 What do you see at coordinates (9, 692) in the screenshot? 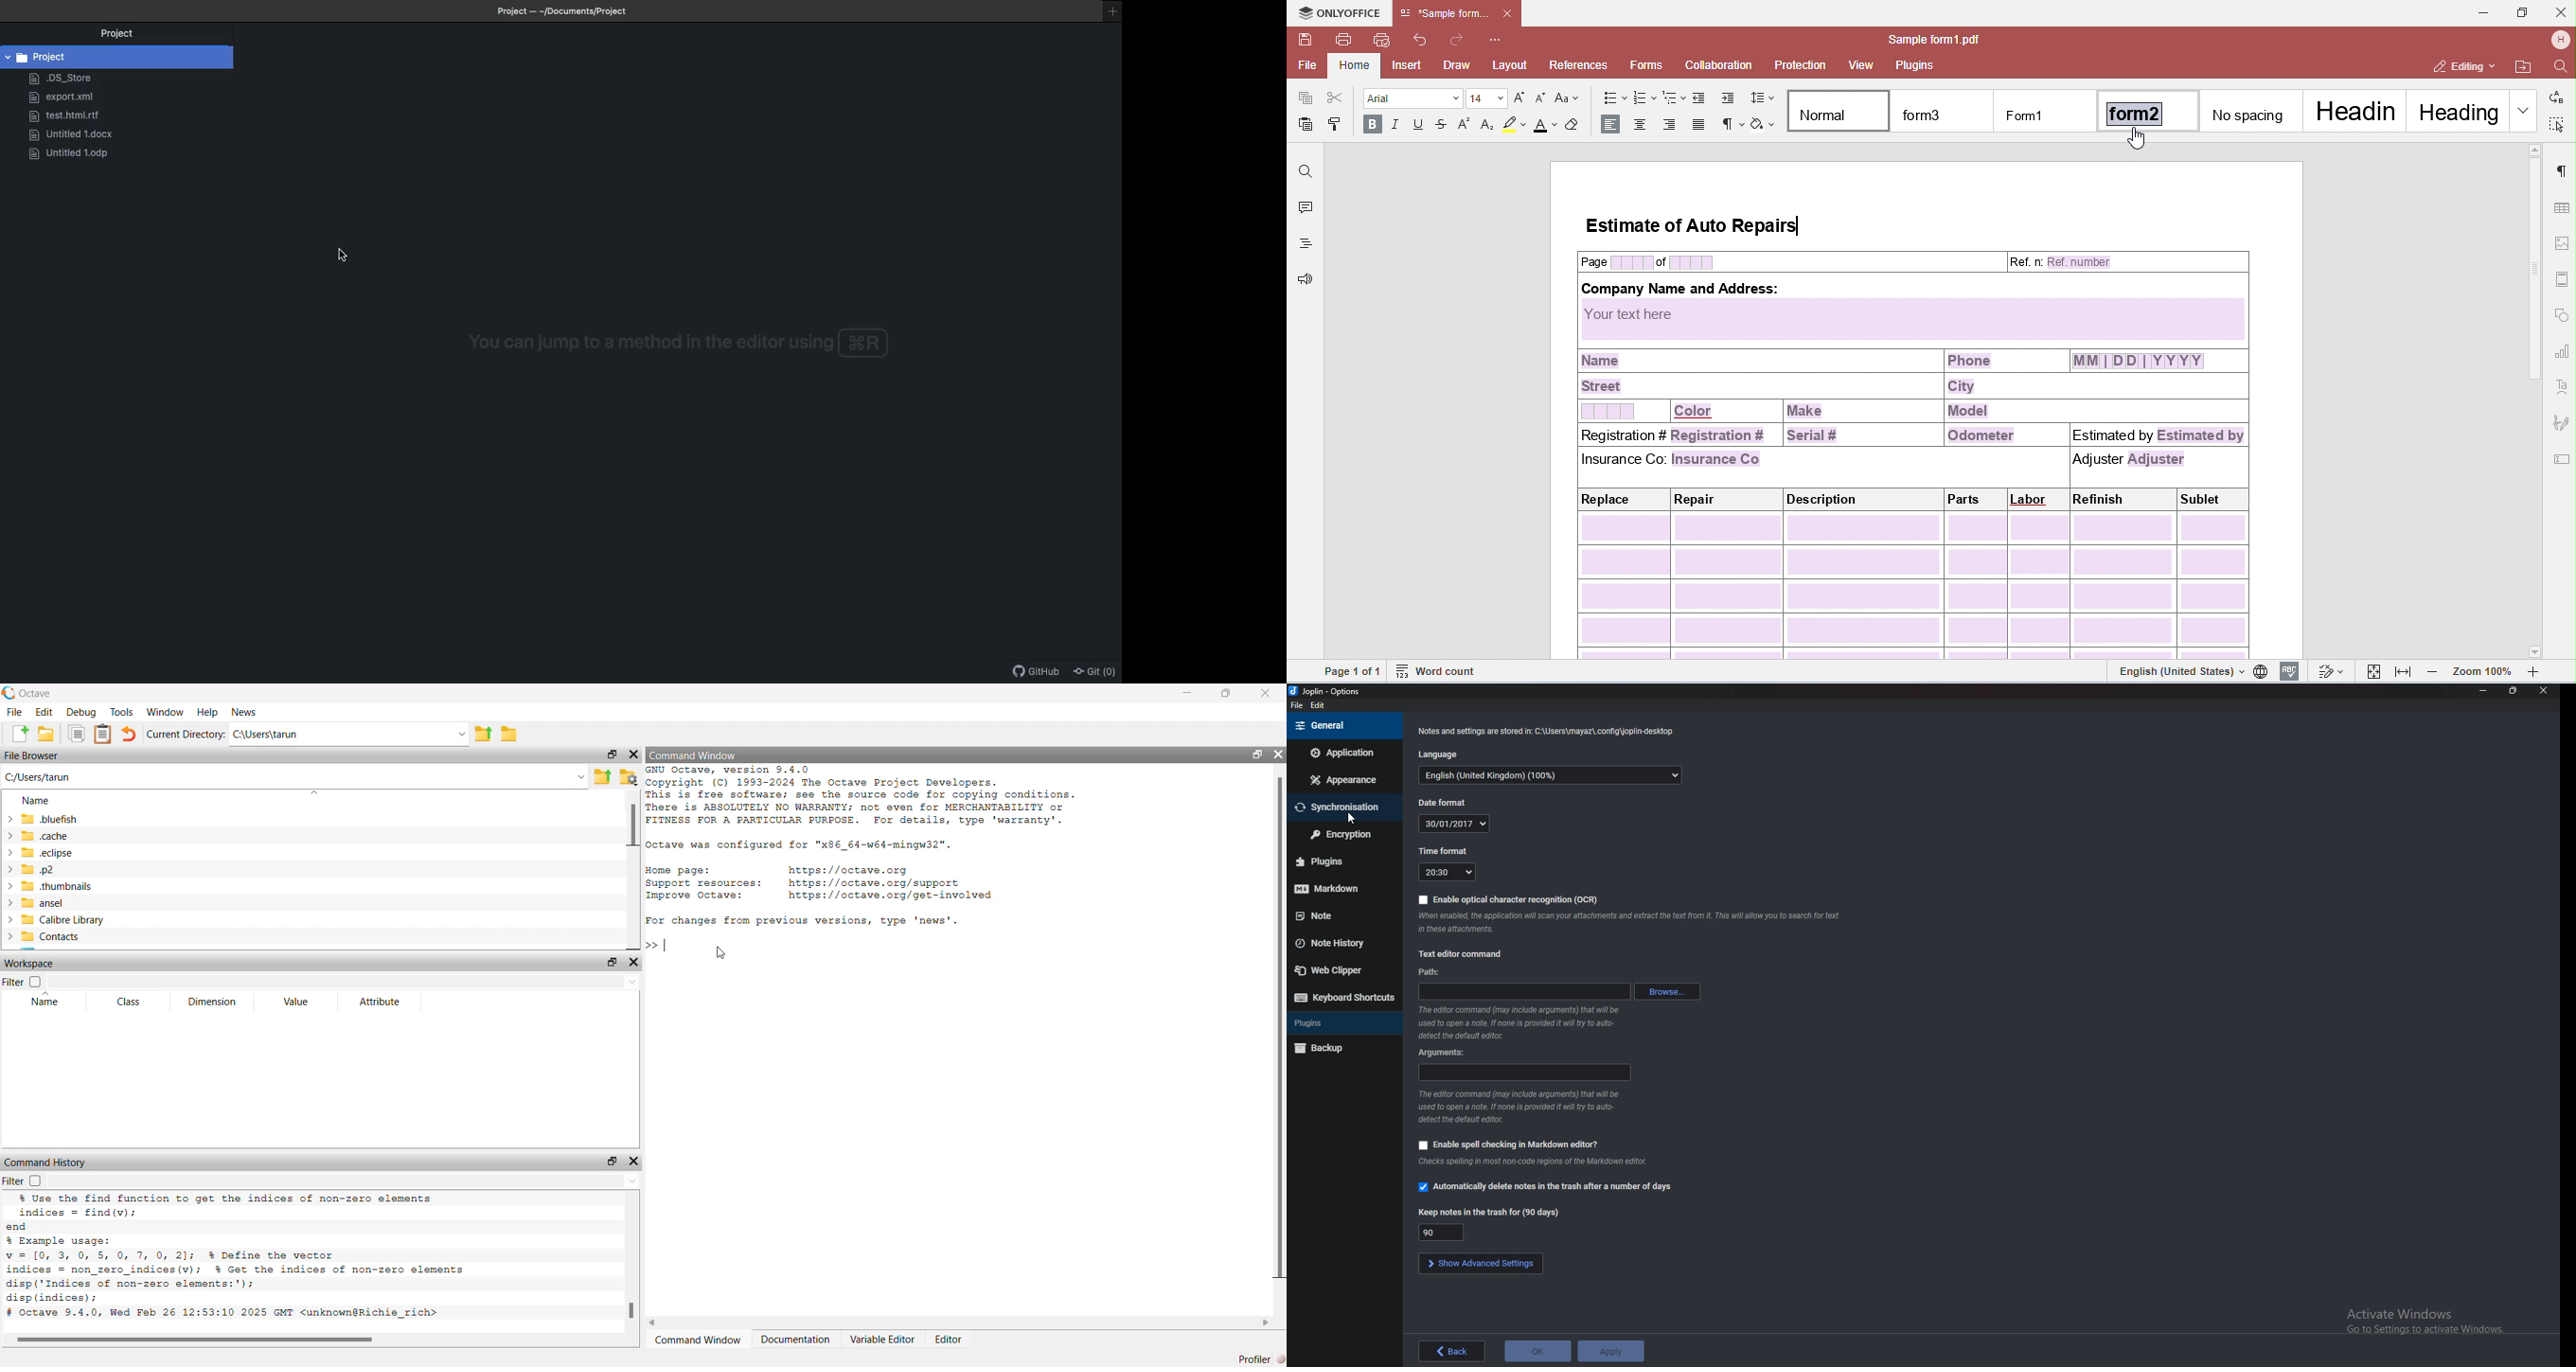
I see `octave logo` at bounding box center [9, 692].